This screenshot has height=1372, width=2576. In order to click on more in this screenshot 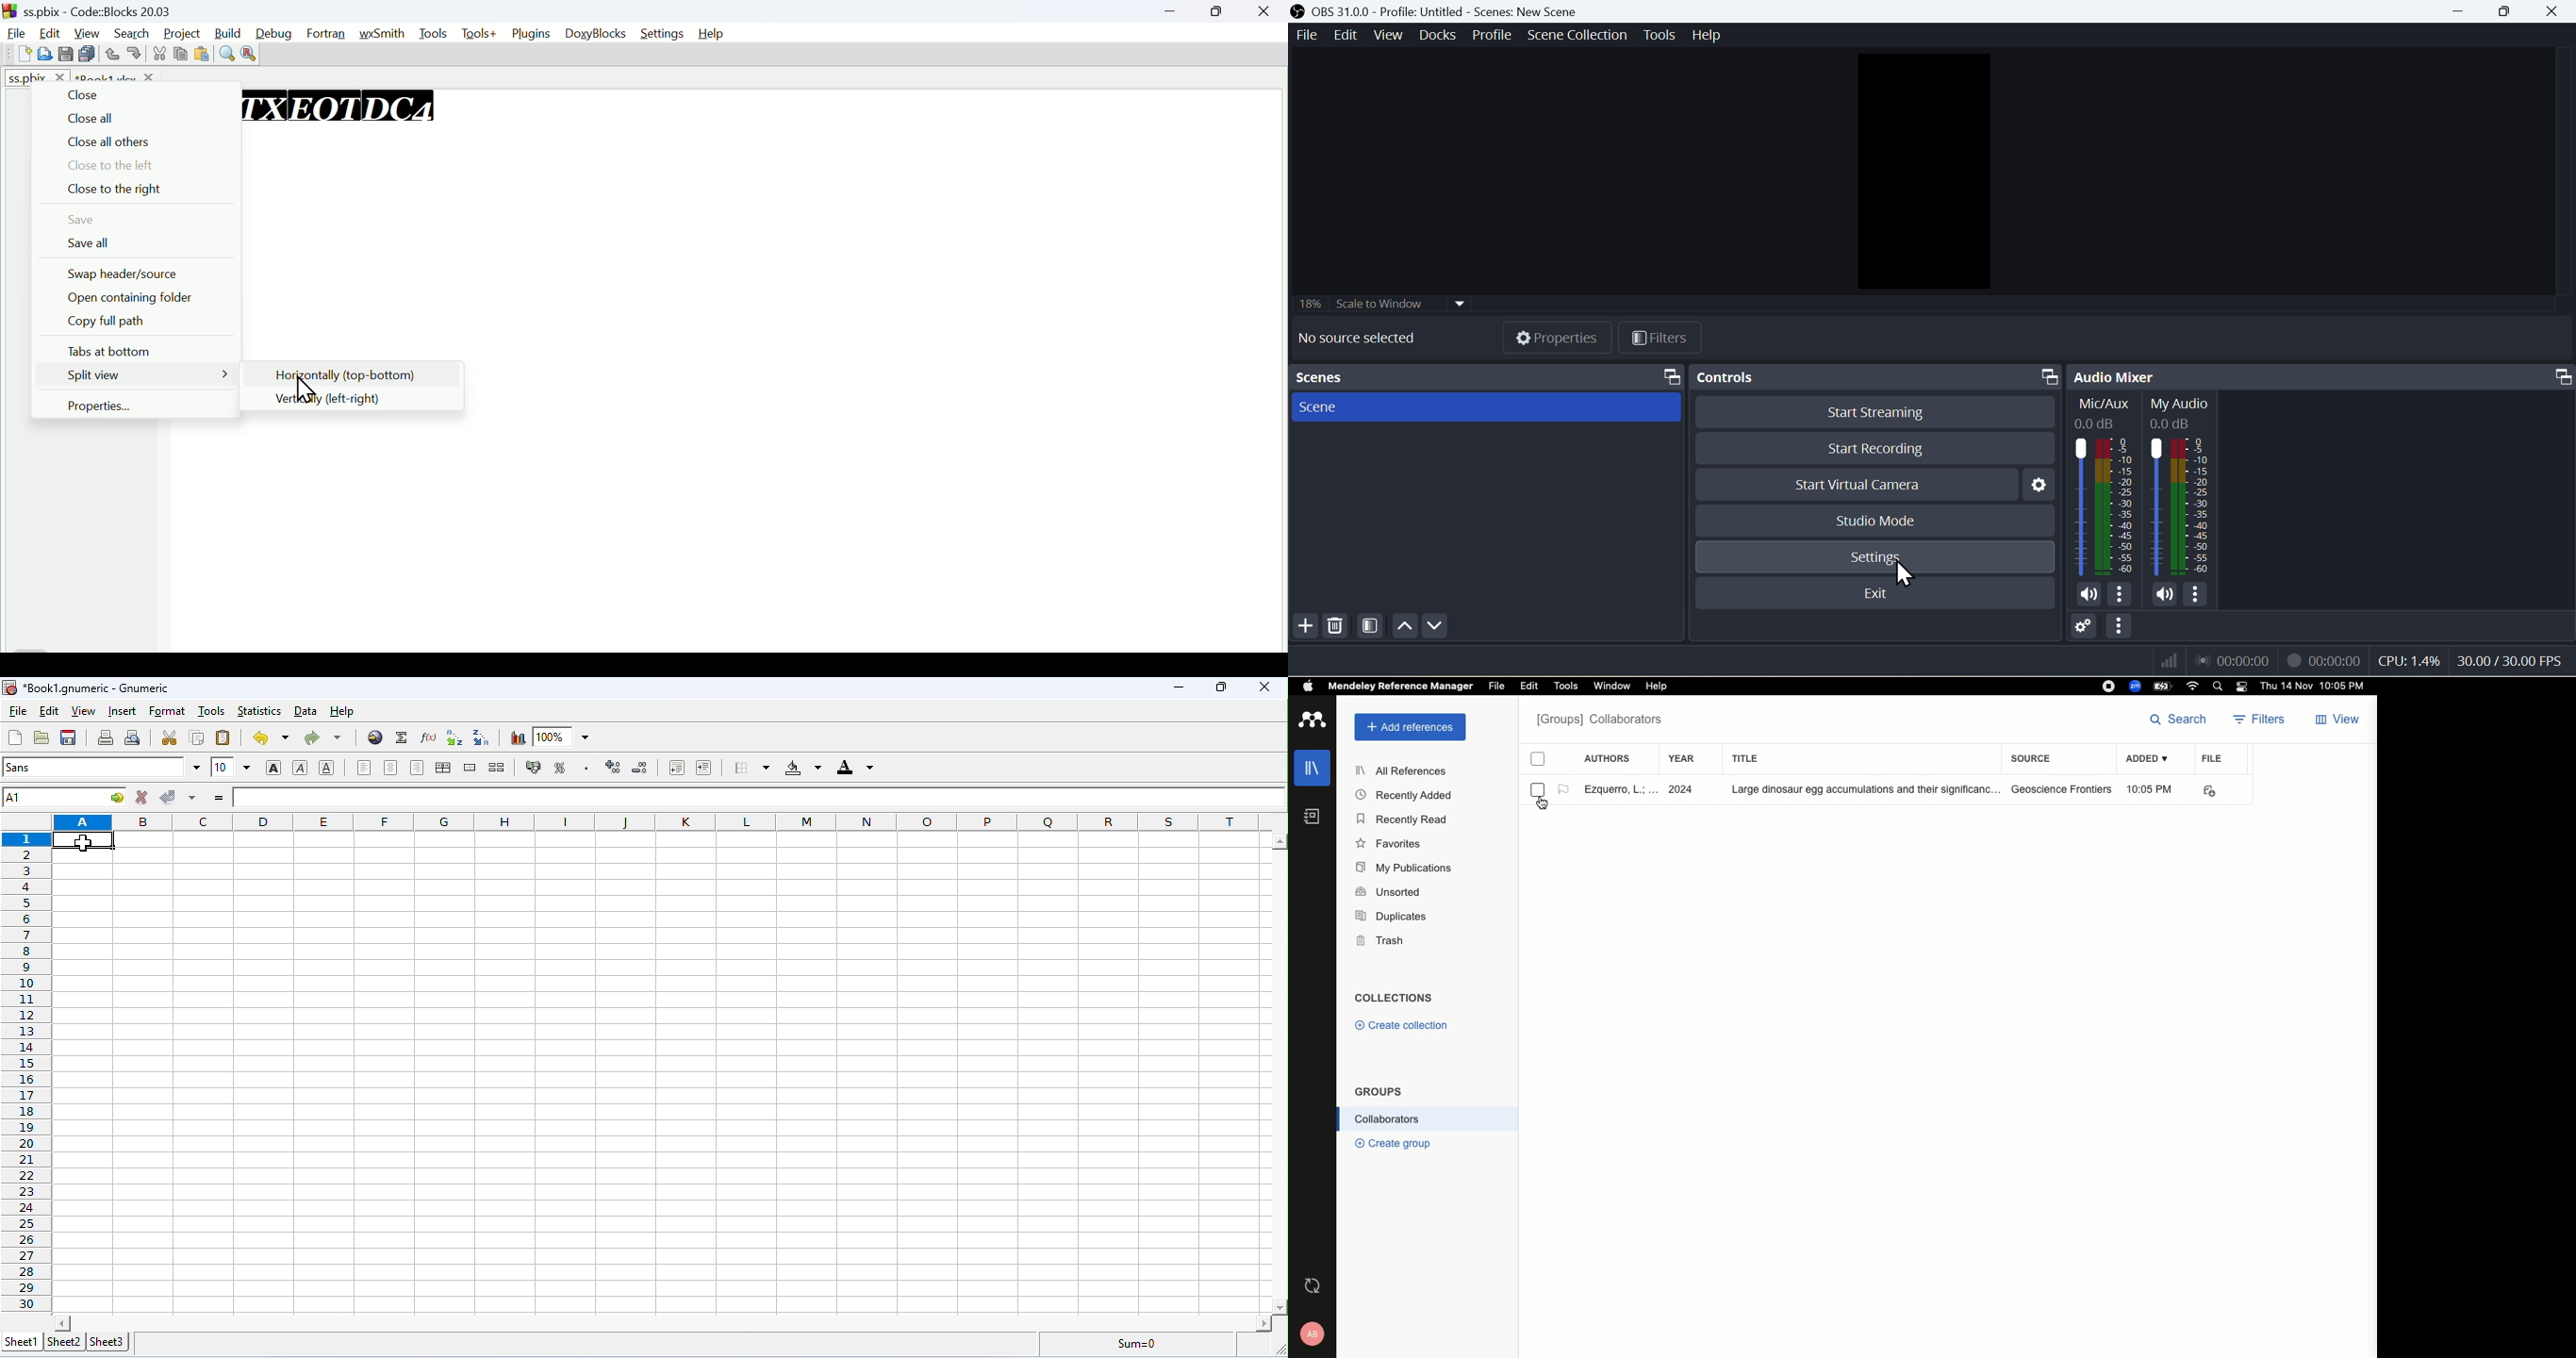, I will do `click(2118, 594)`.